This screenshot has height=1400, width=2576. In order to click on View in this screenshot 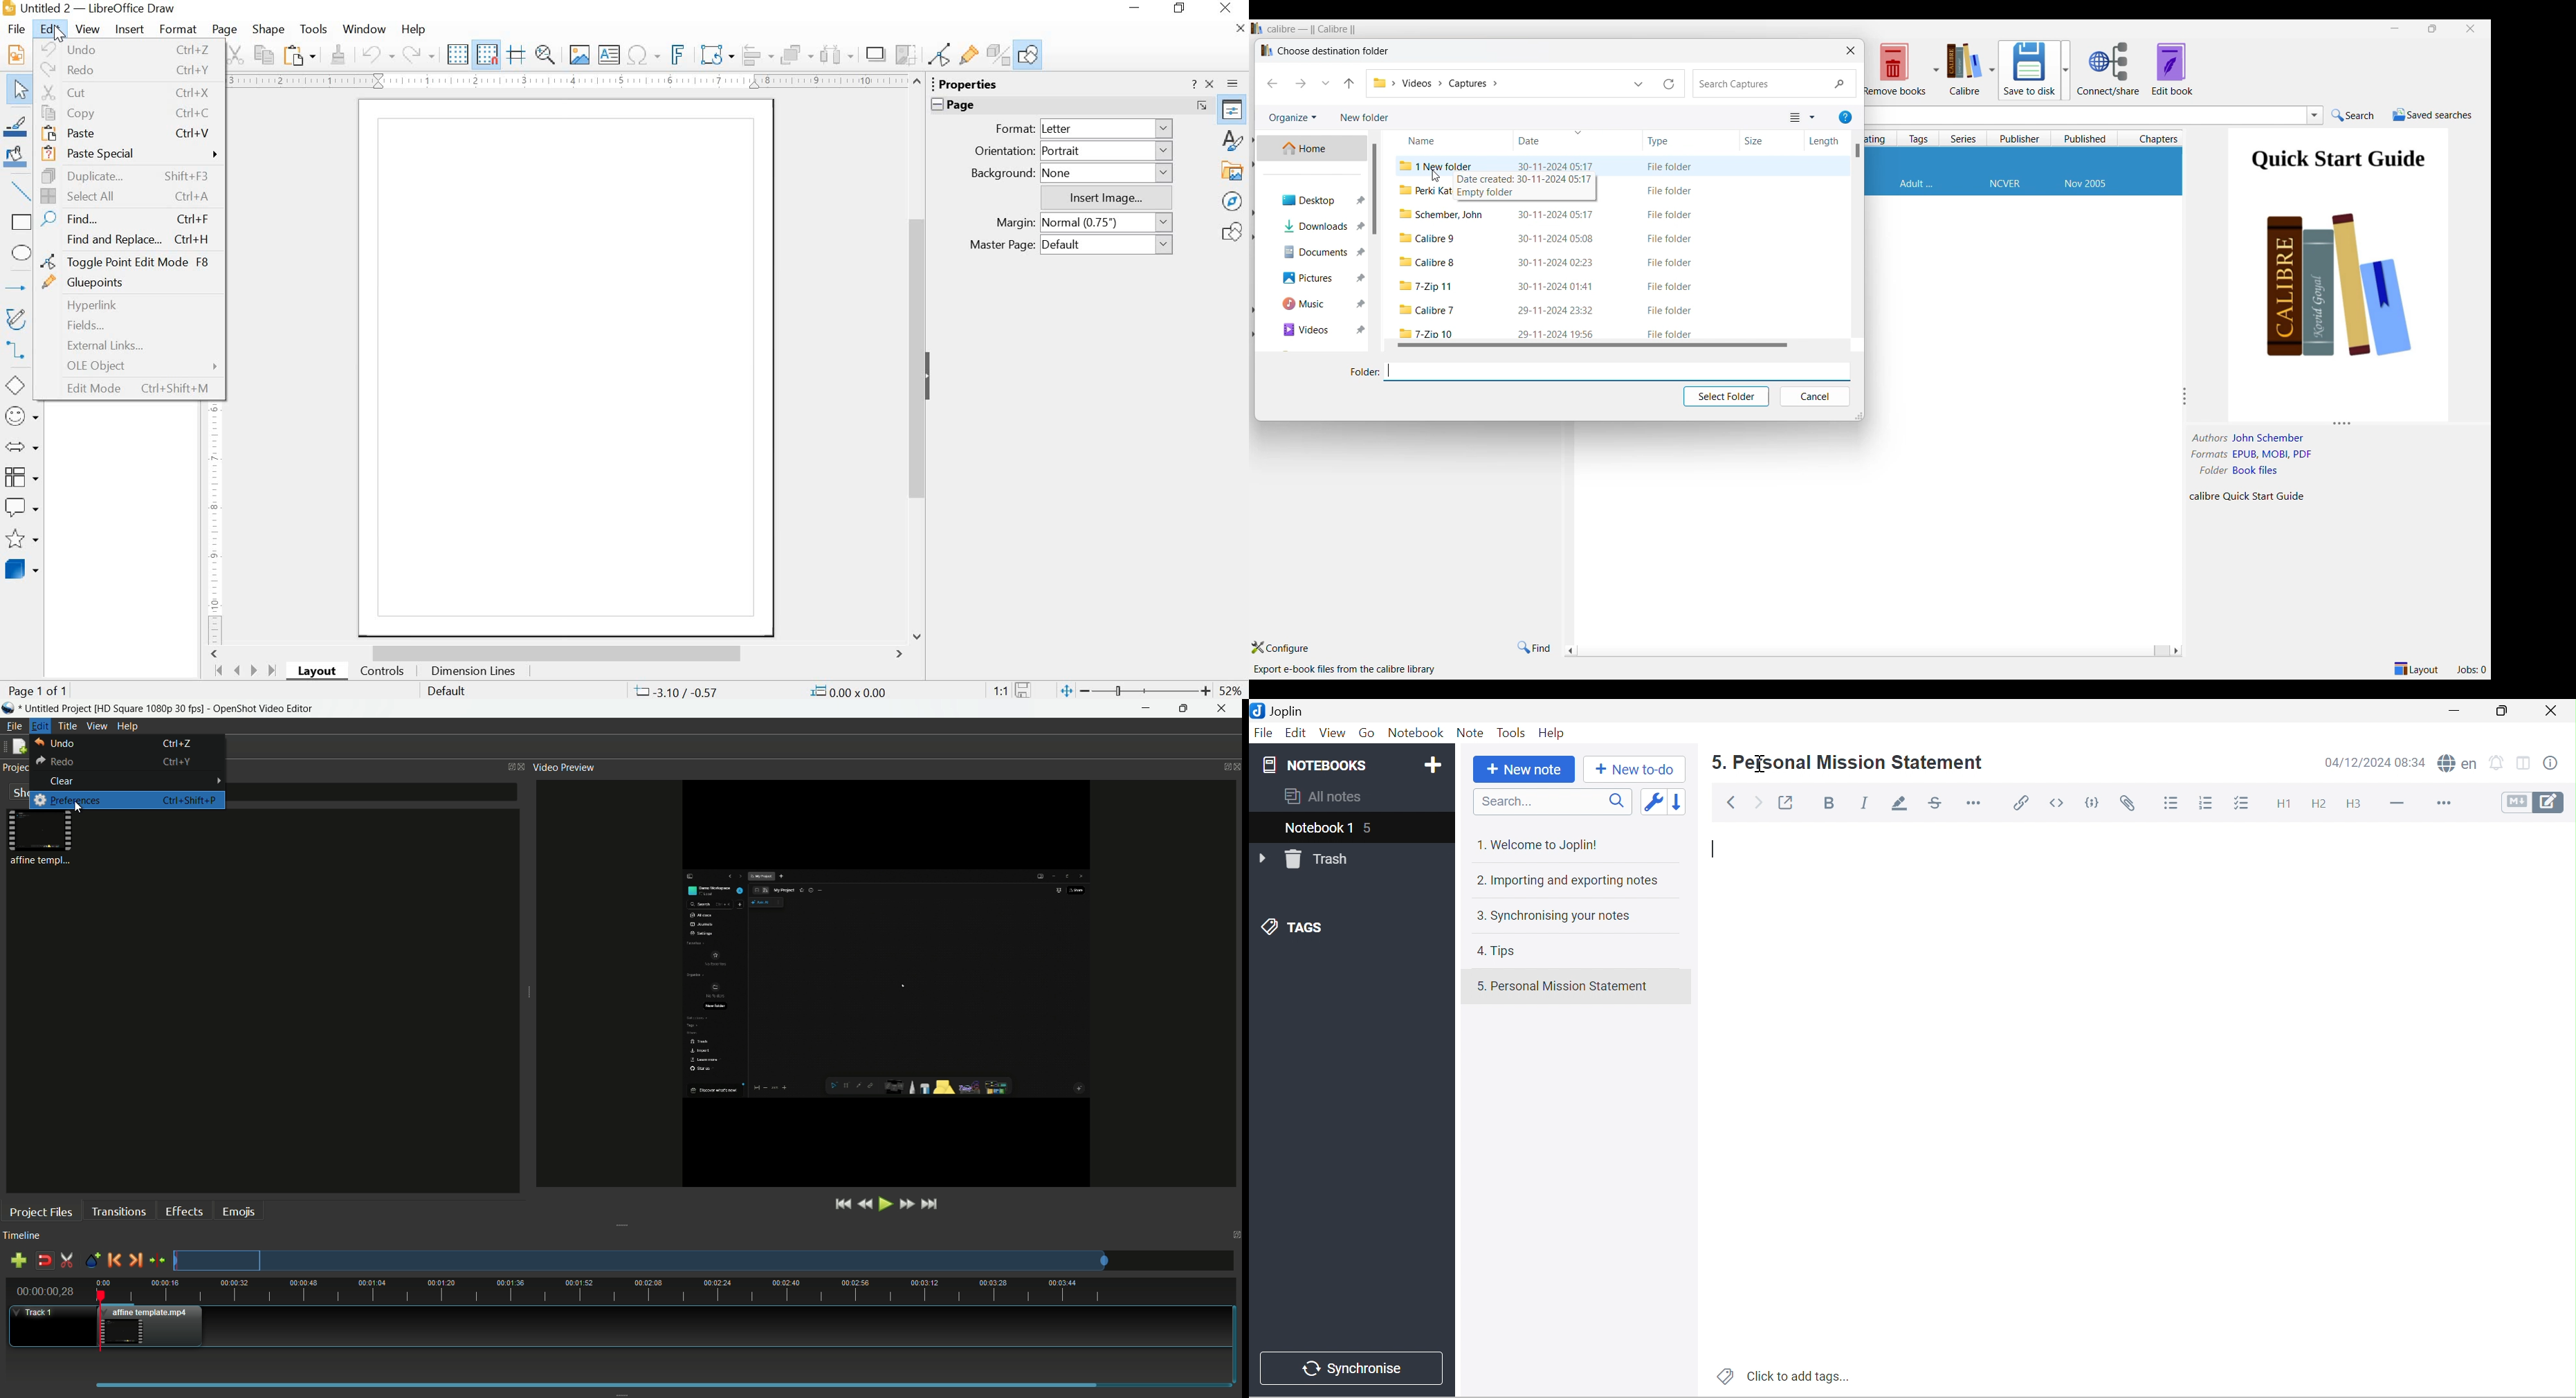, I will do `click(1334, 732)`.